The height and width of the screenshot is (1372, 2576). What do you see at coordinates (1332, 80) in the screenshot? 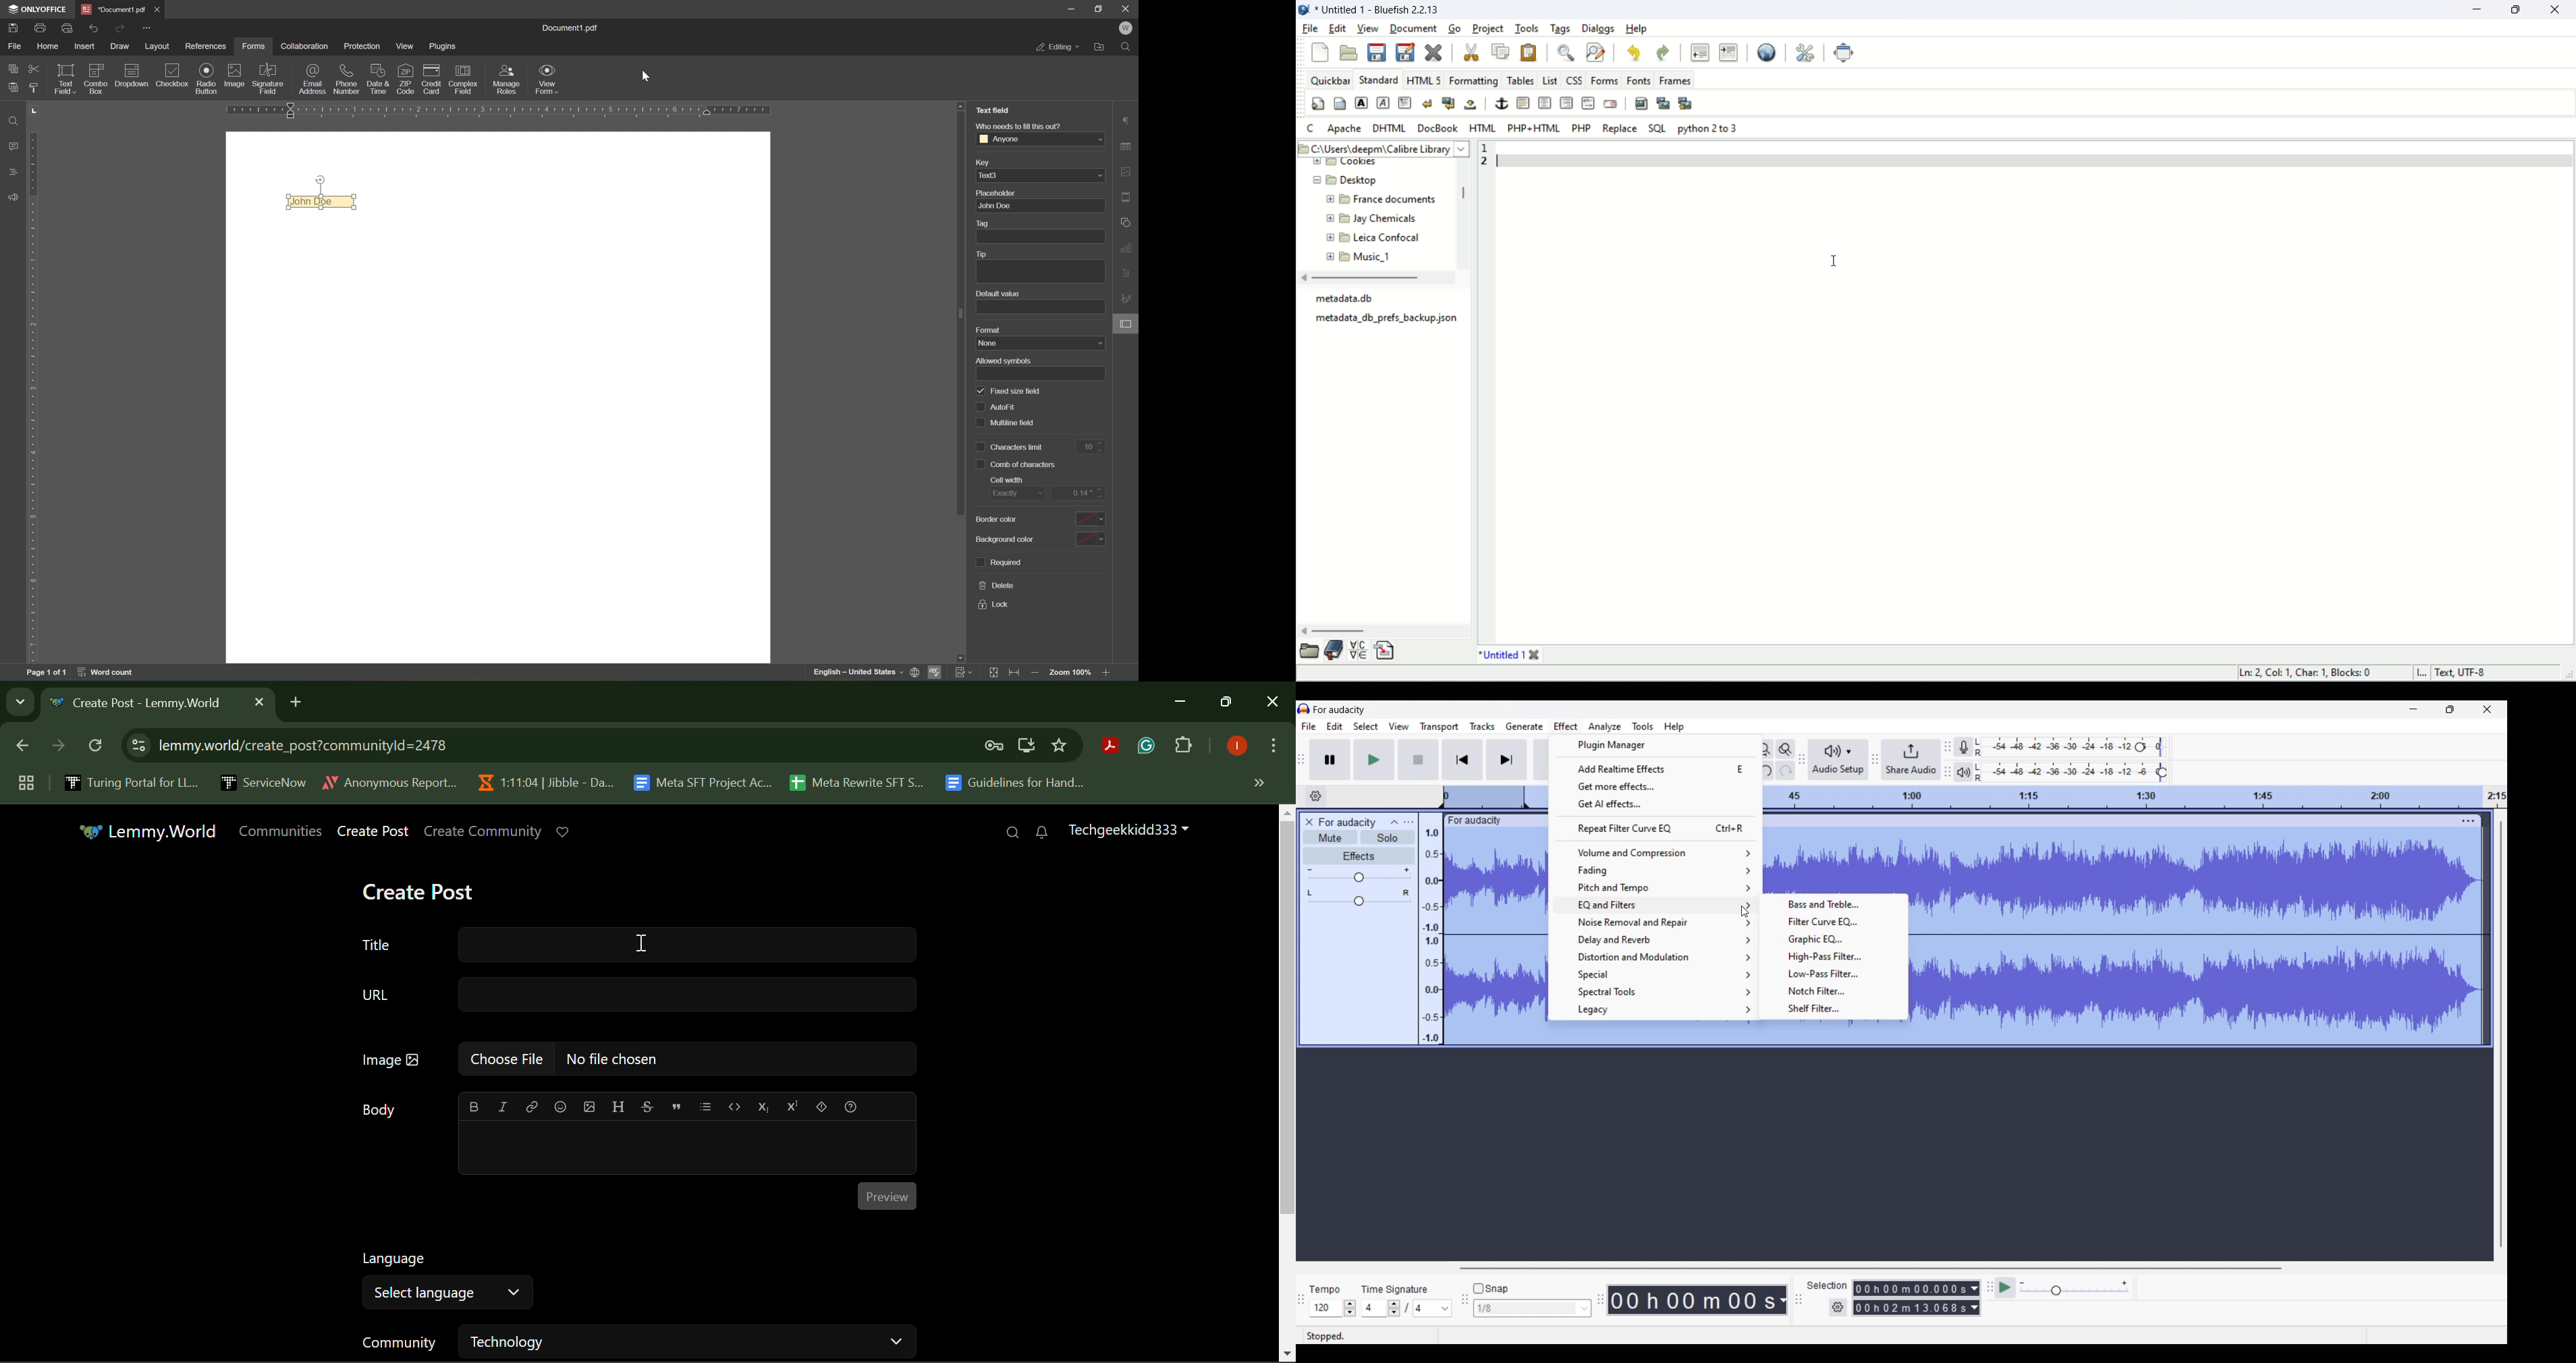
I see `quickbar` at bounding box center [1332, 80].